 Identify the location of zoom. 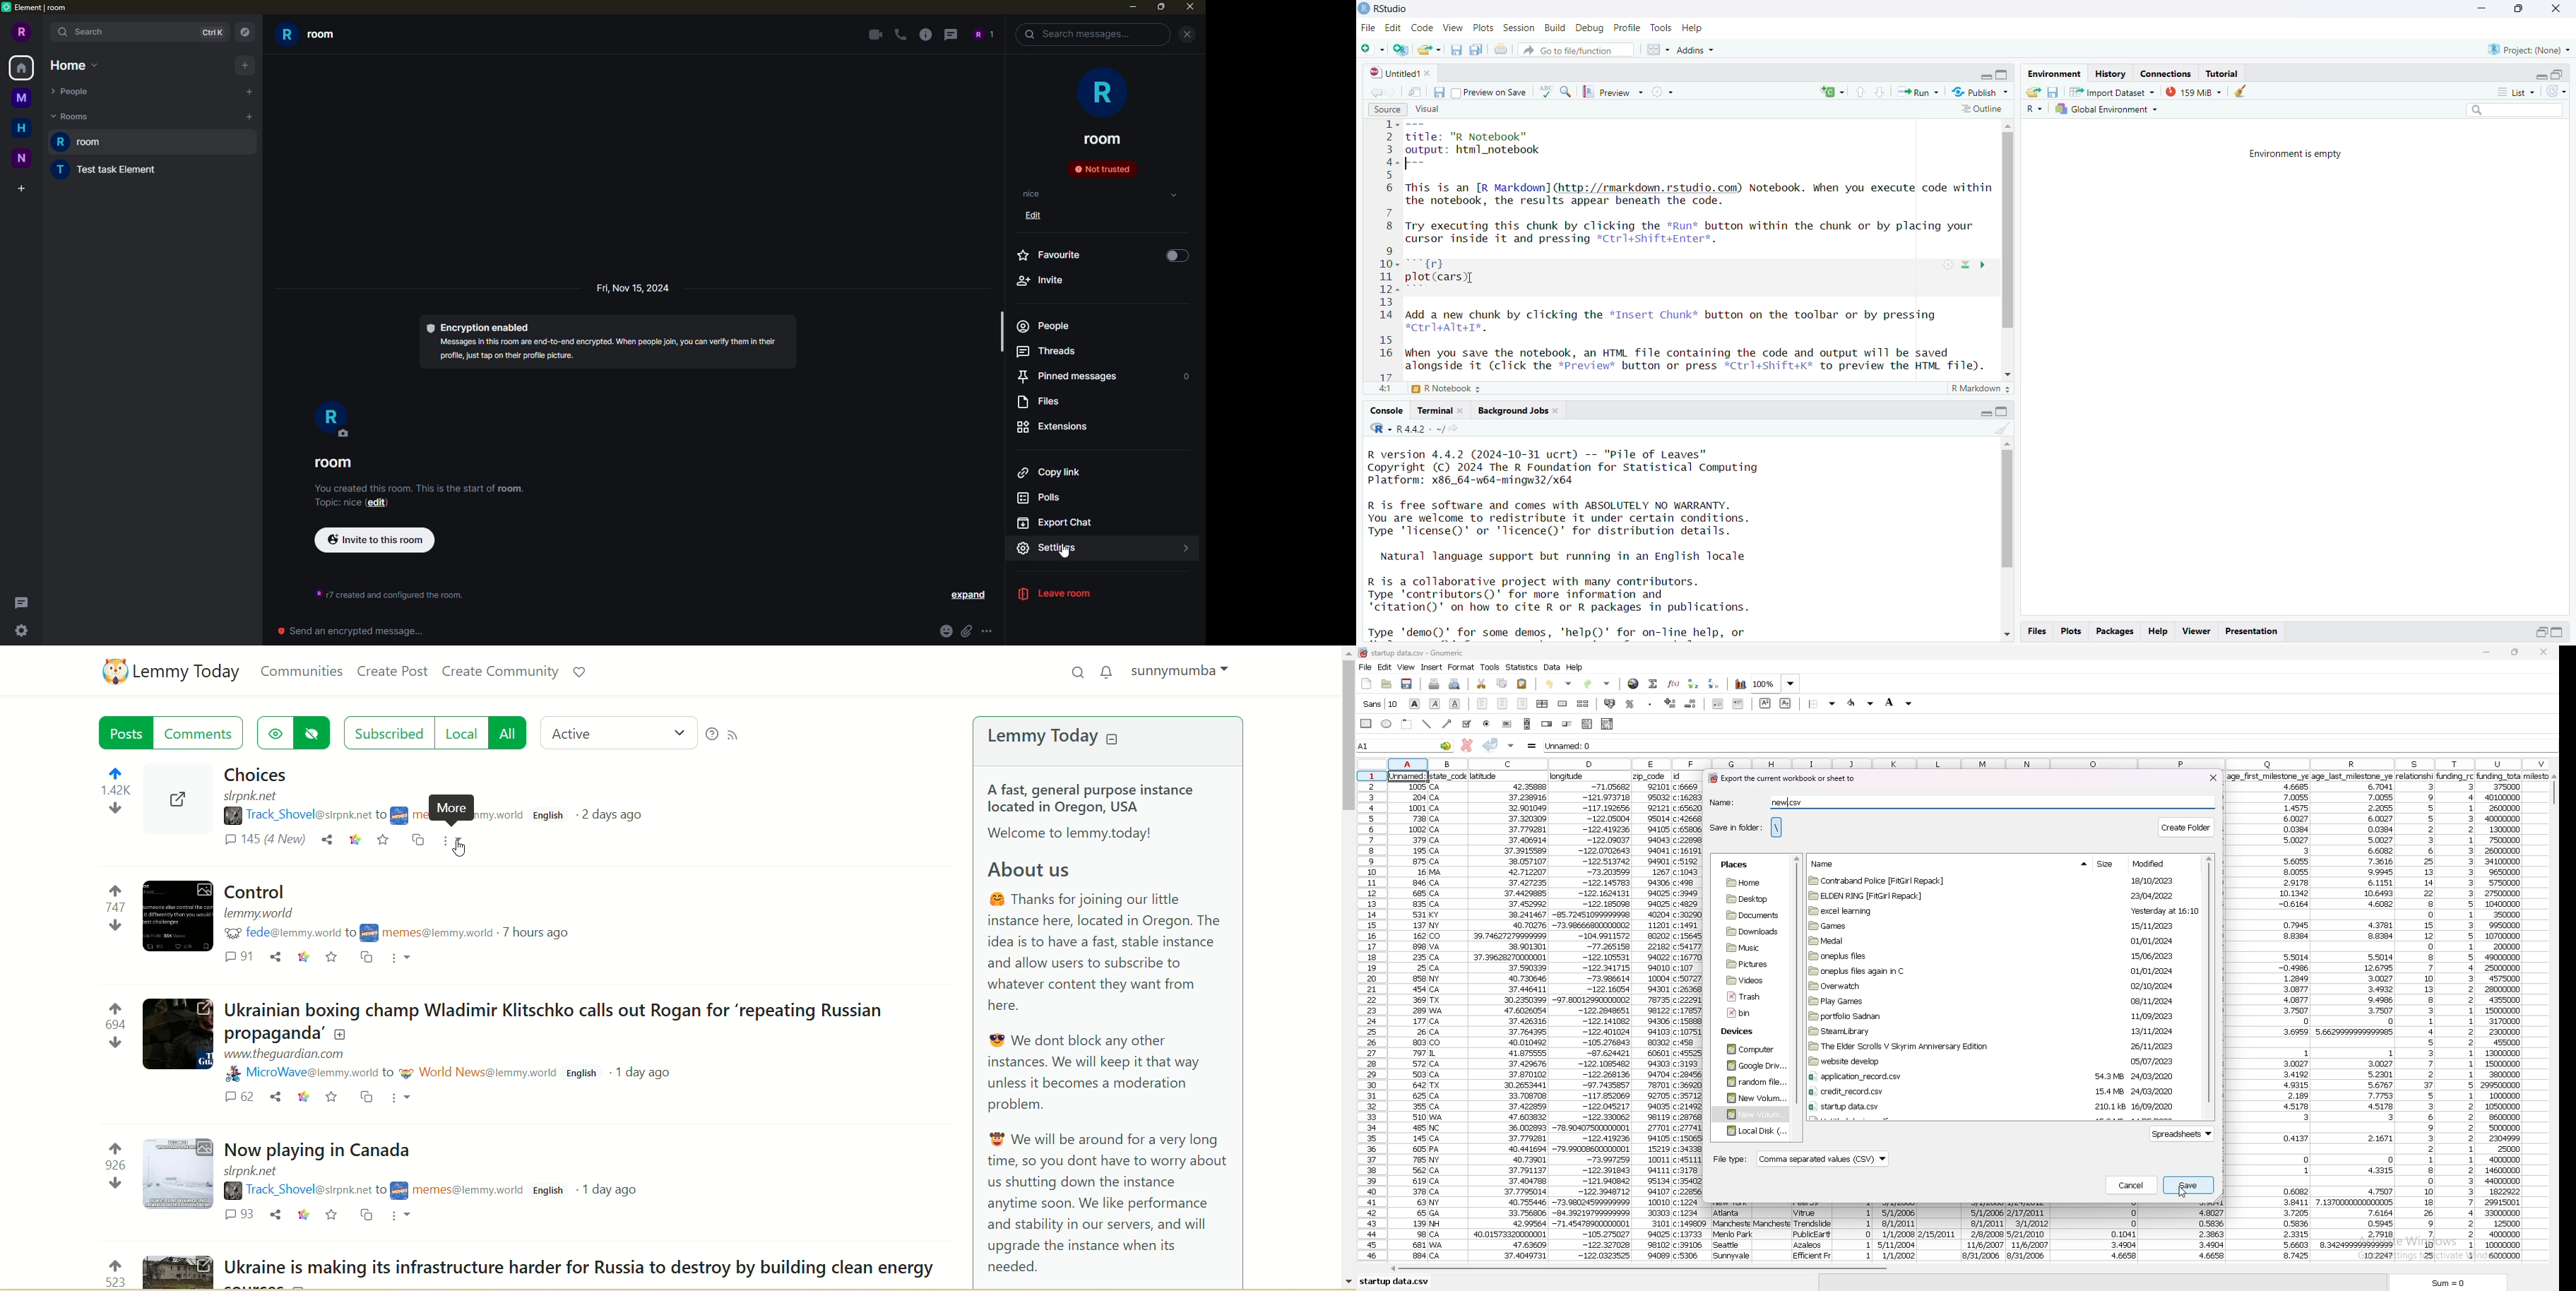
(1777, 684).